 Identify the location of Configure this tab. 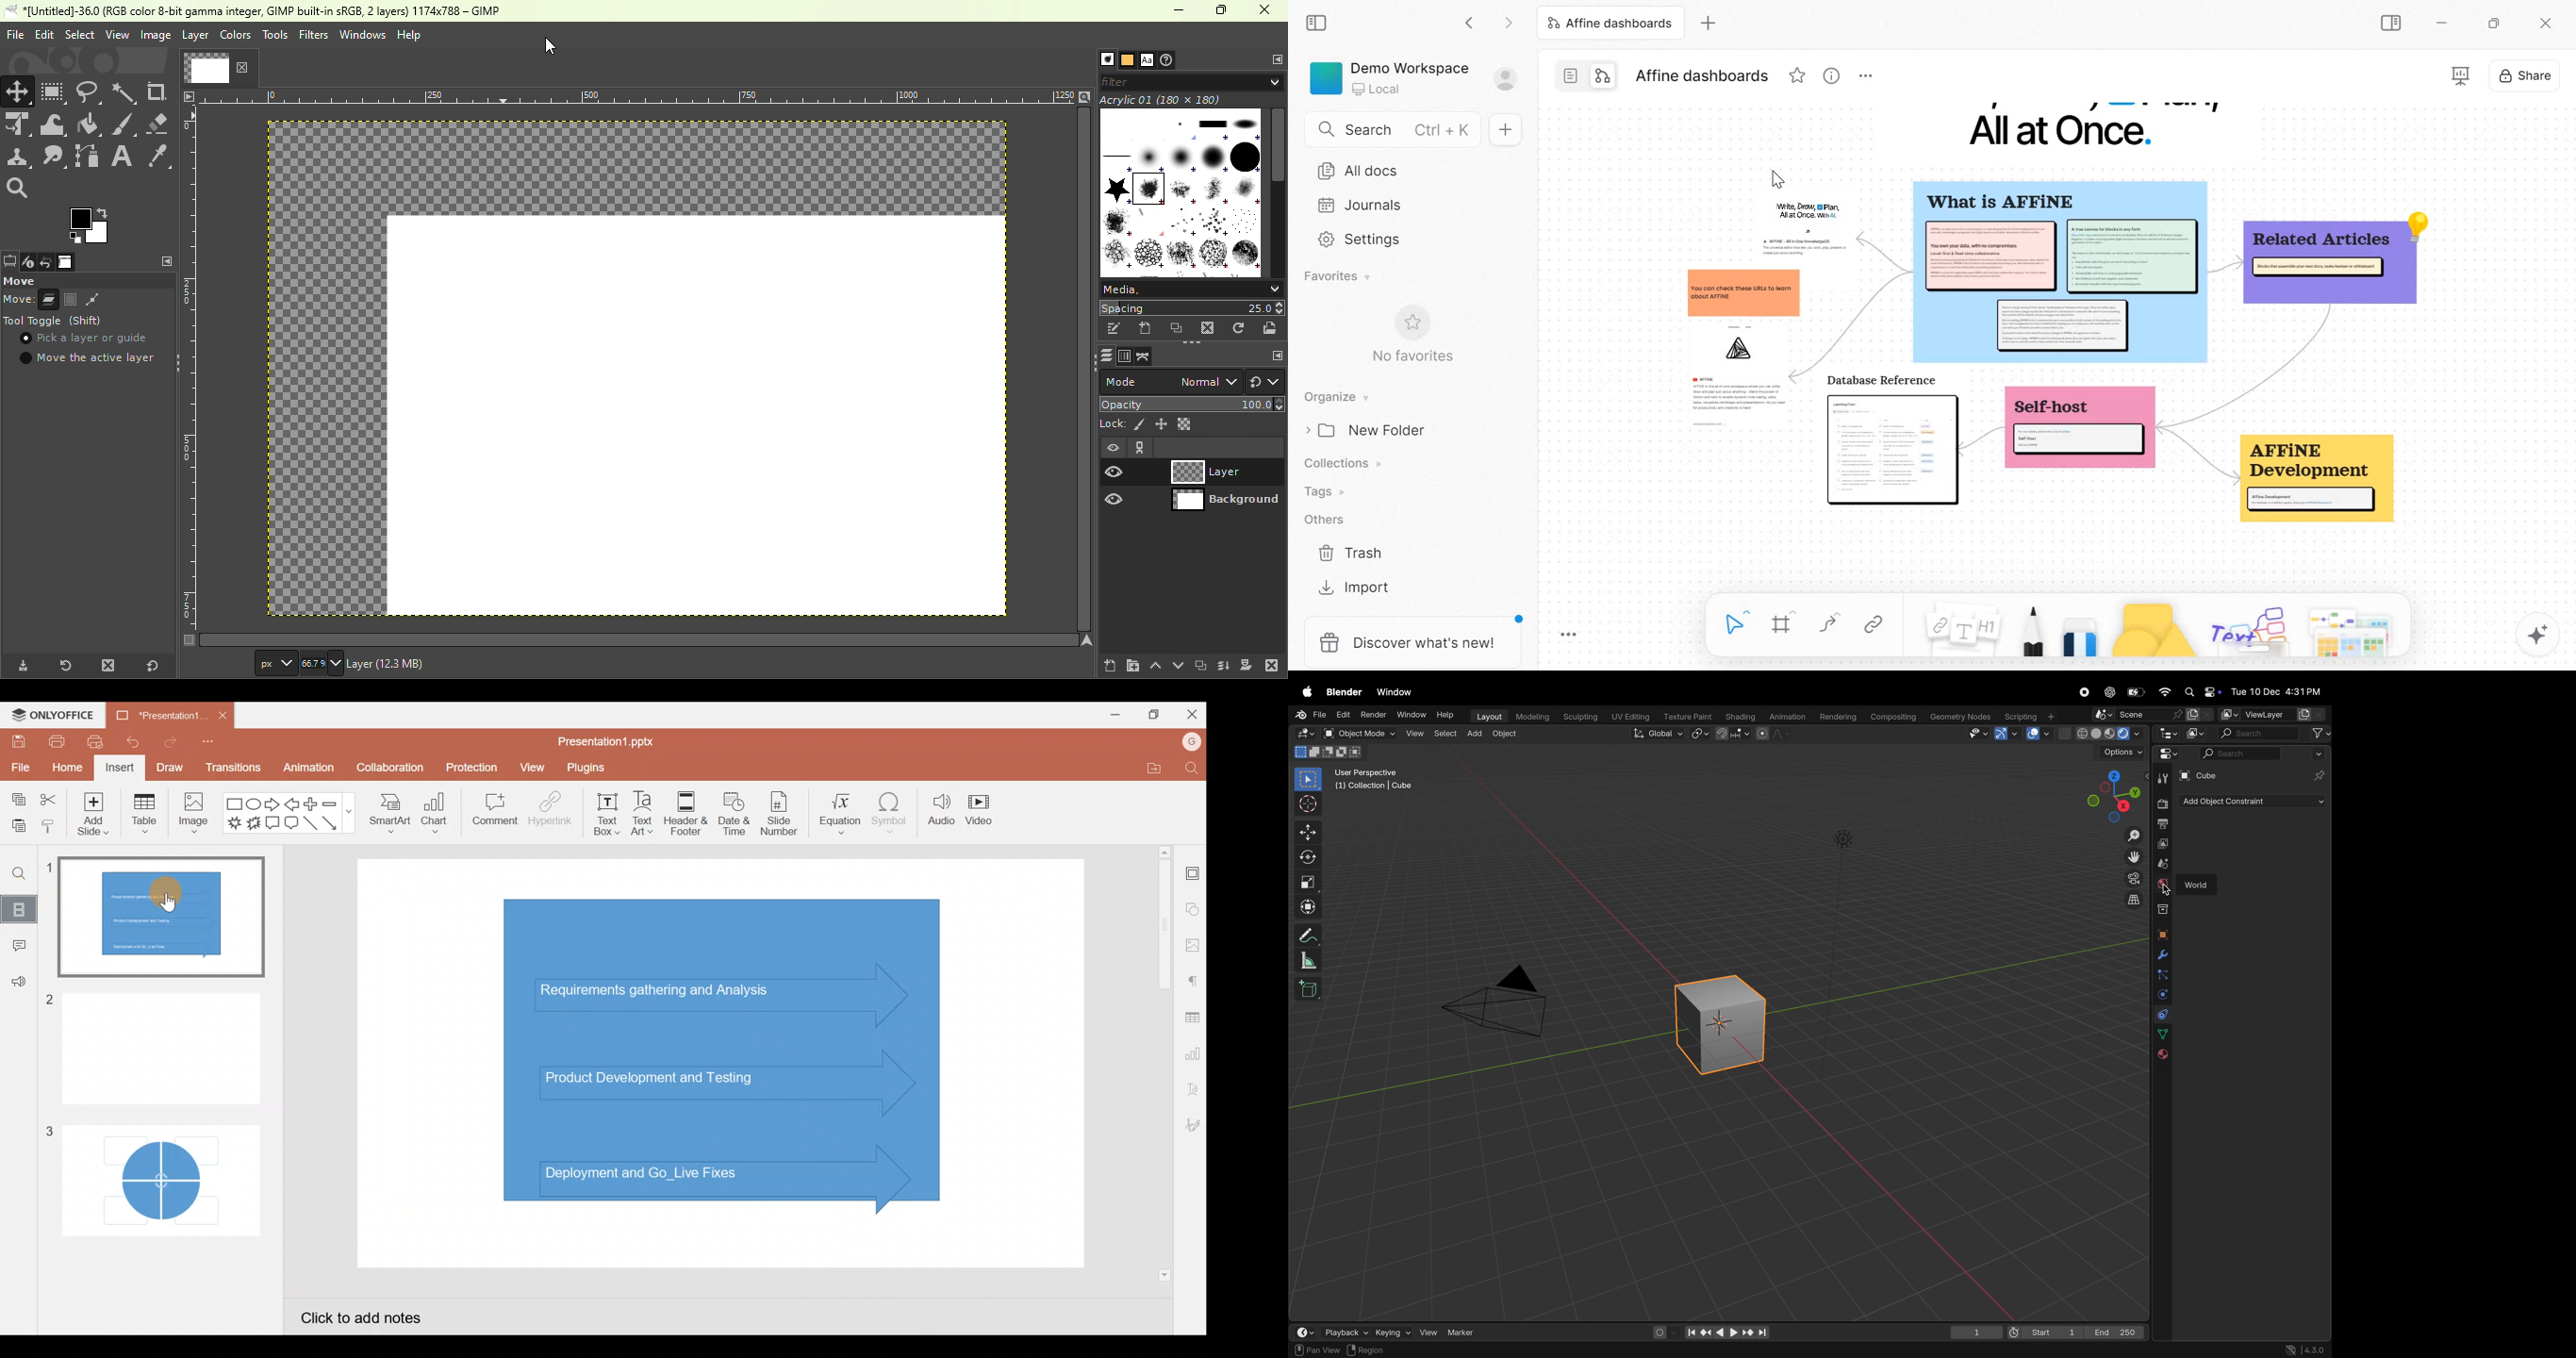
(164, 261).